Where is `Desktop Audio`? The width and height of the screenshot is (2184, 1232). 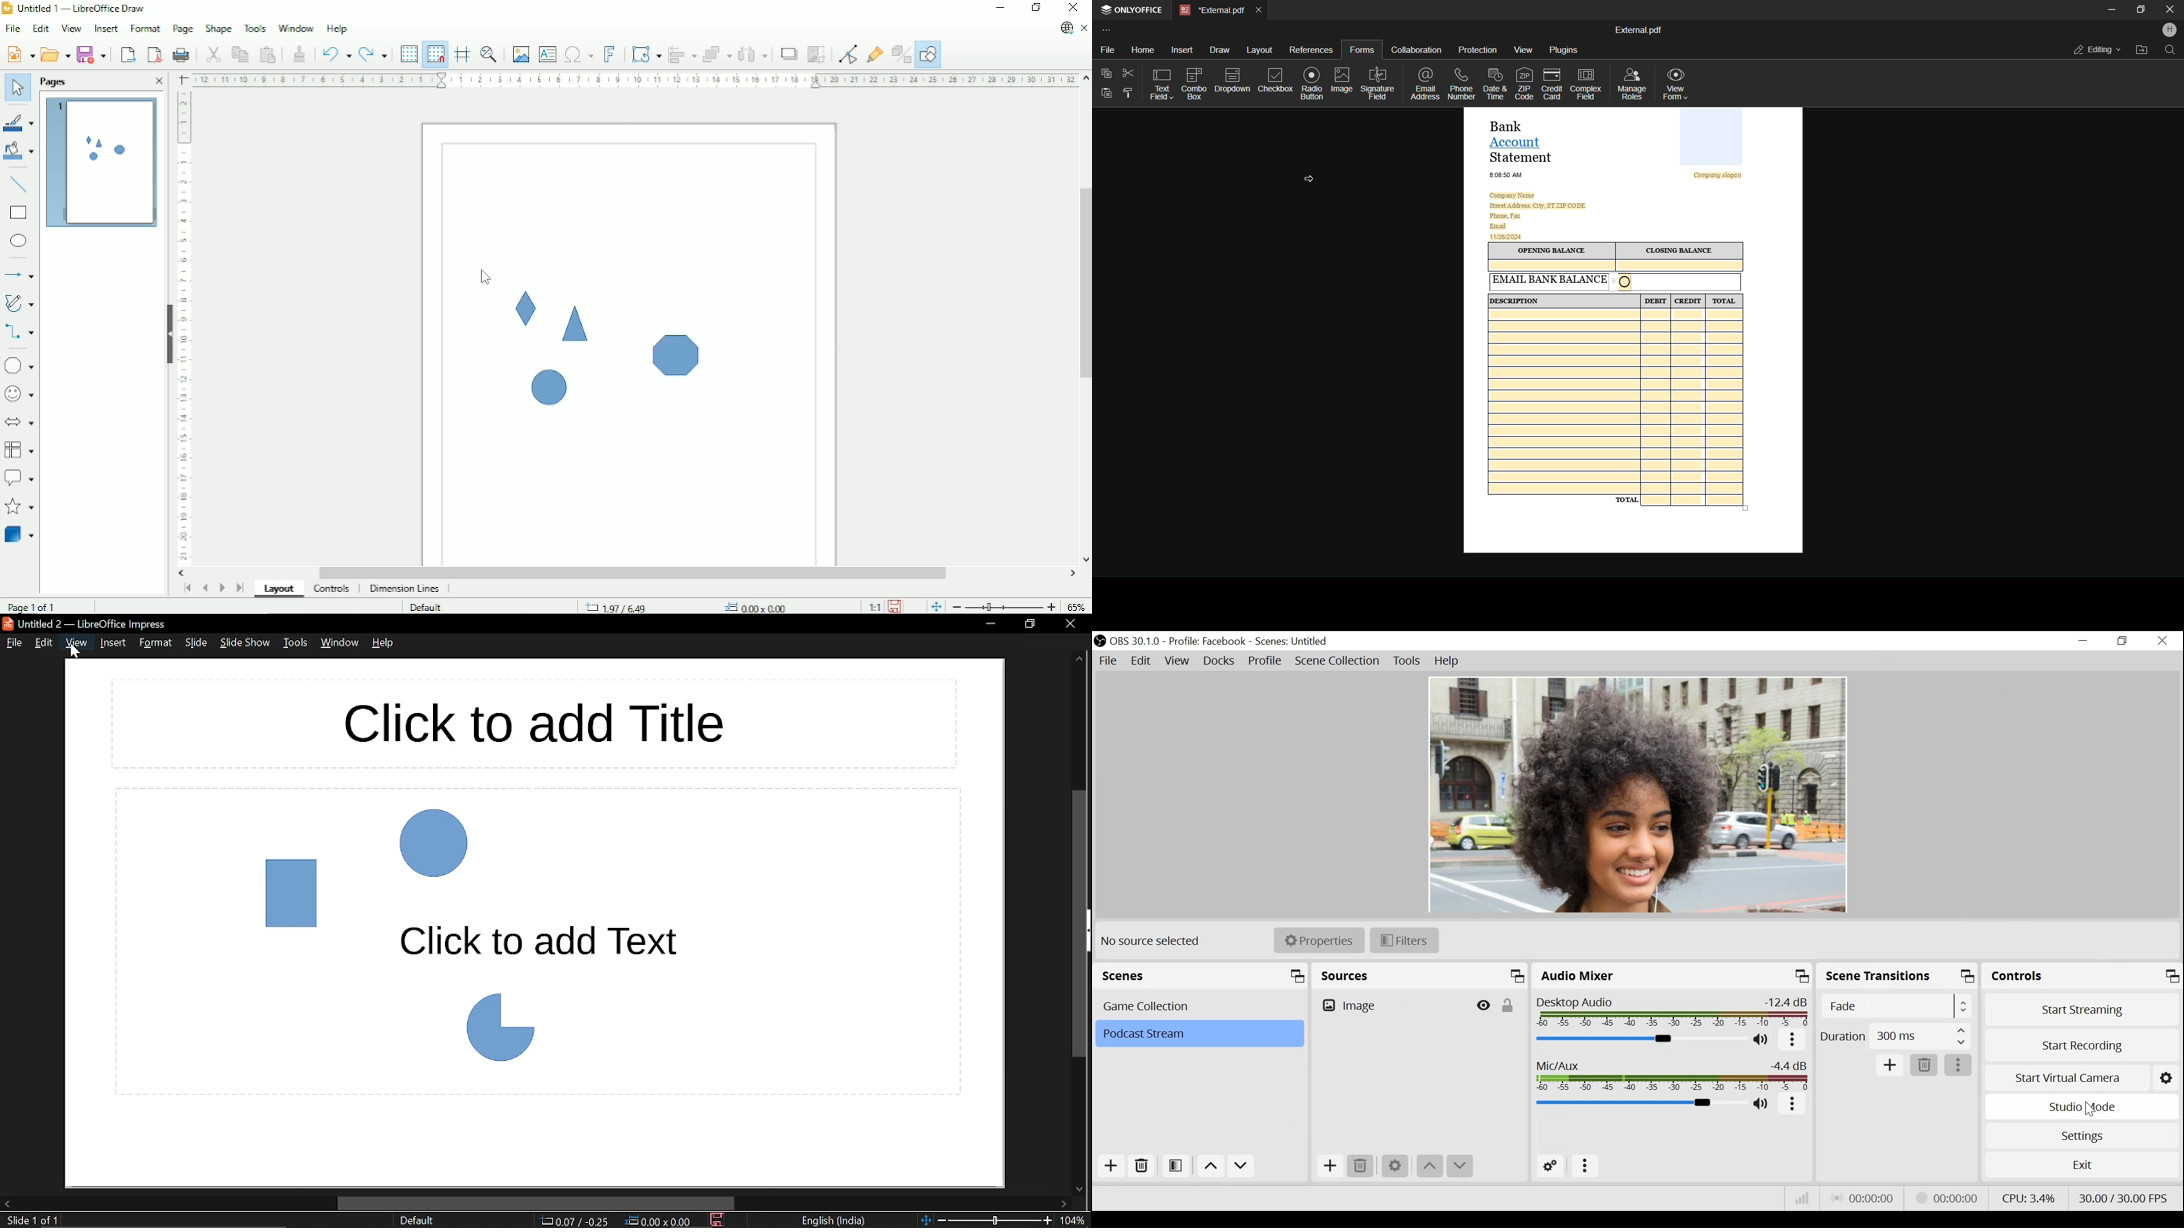
Desktop Audio is located at coordinates (1671, 1012).